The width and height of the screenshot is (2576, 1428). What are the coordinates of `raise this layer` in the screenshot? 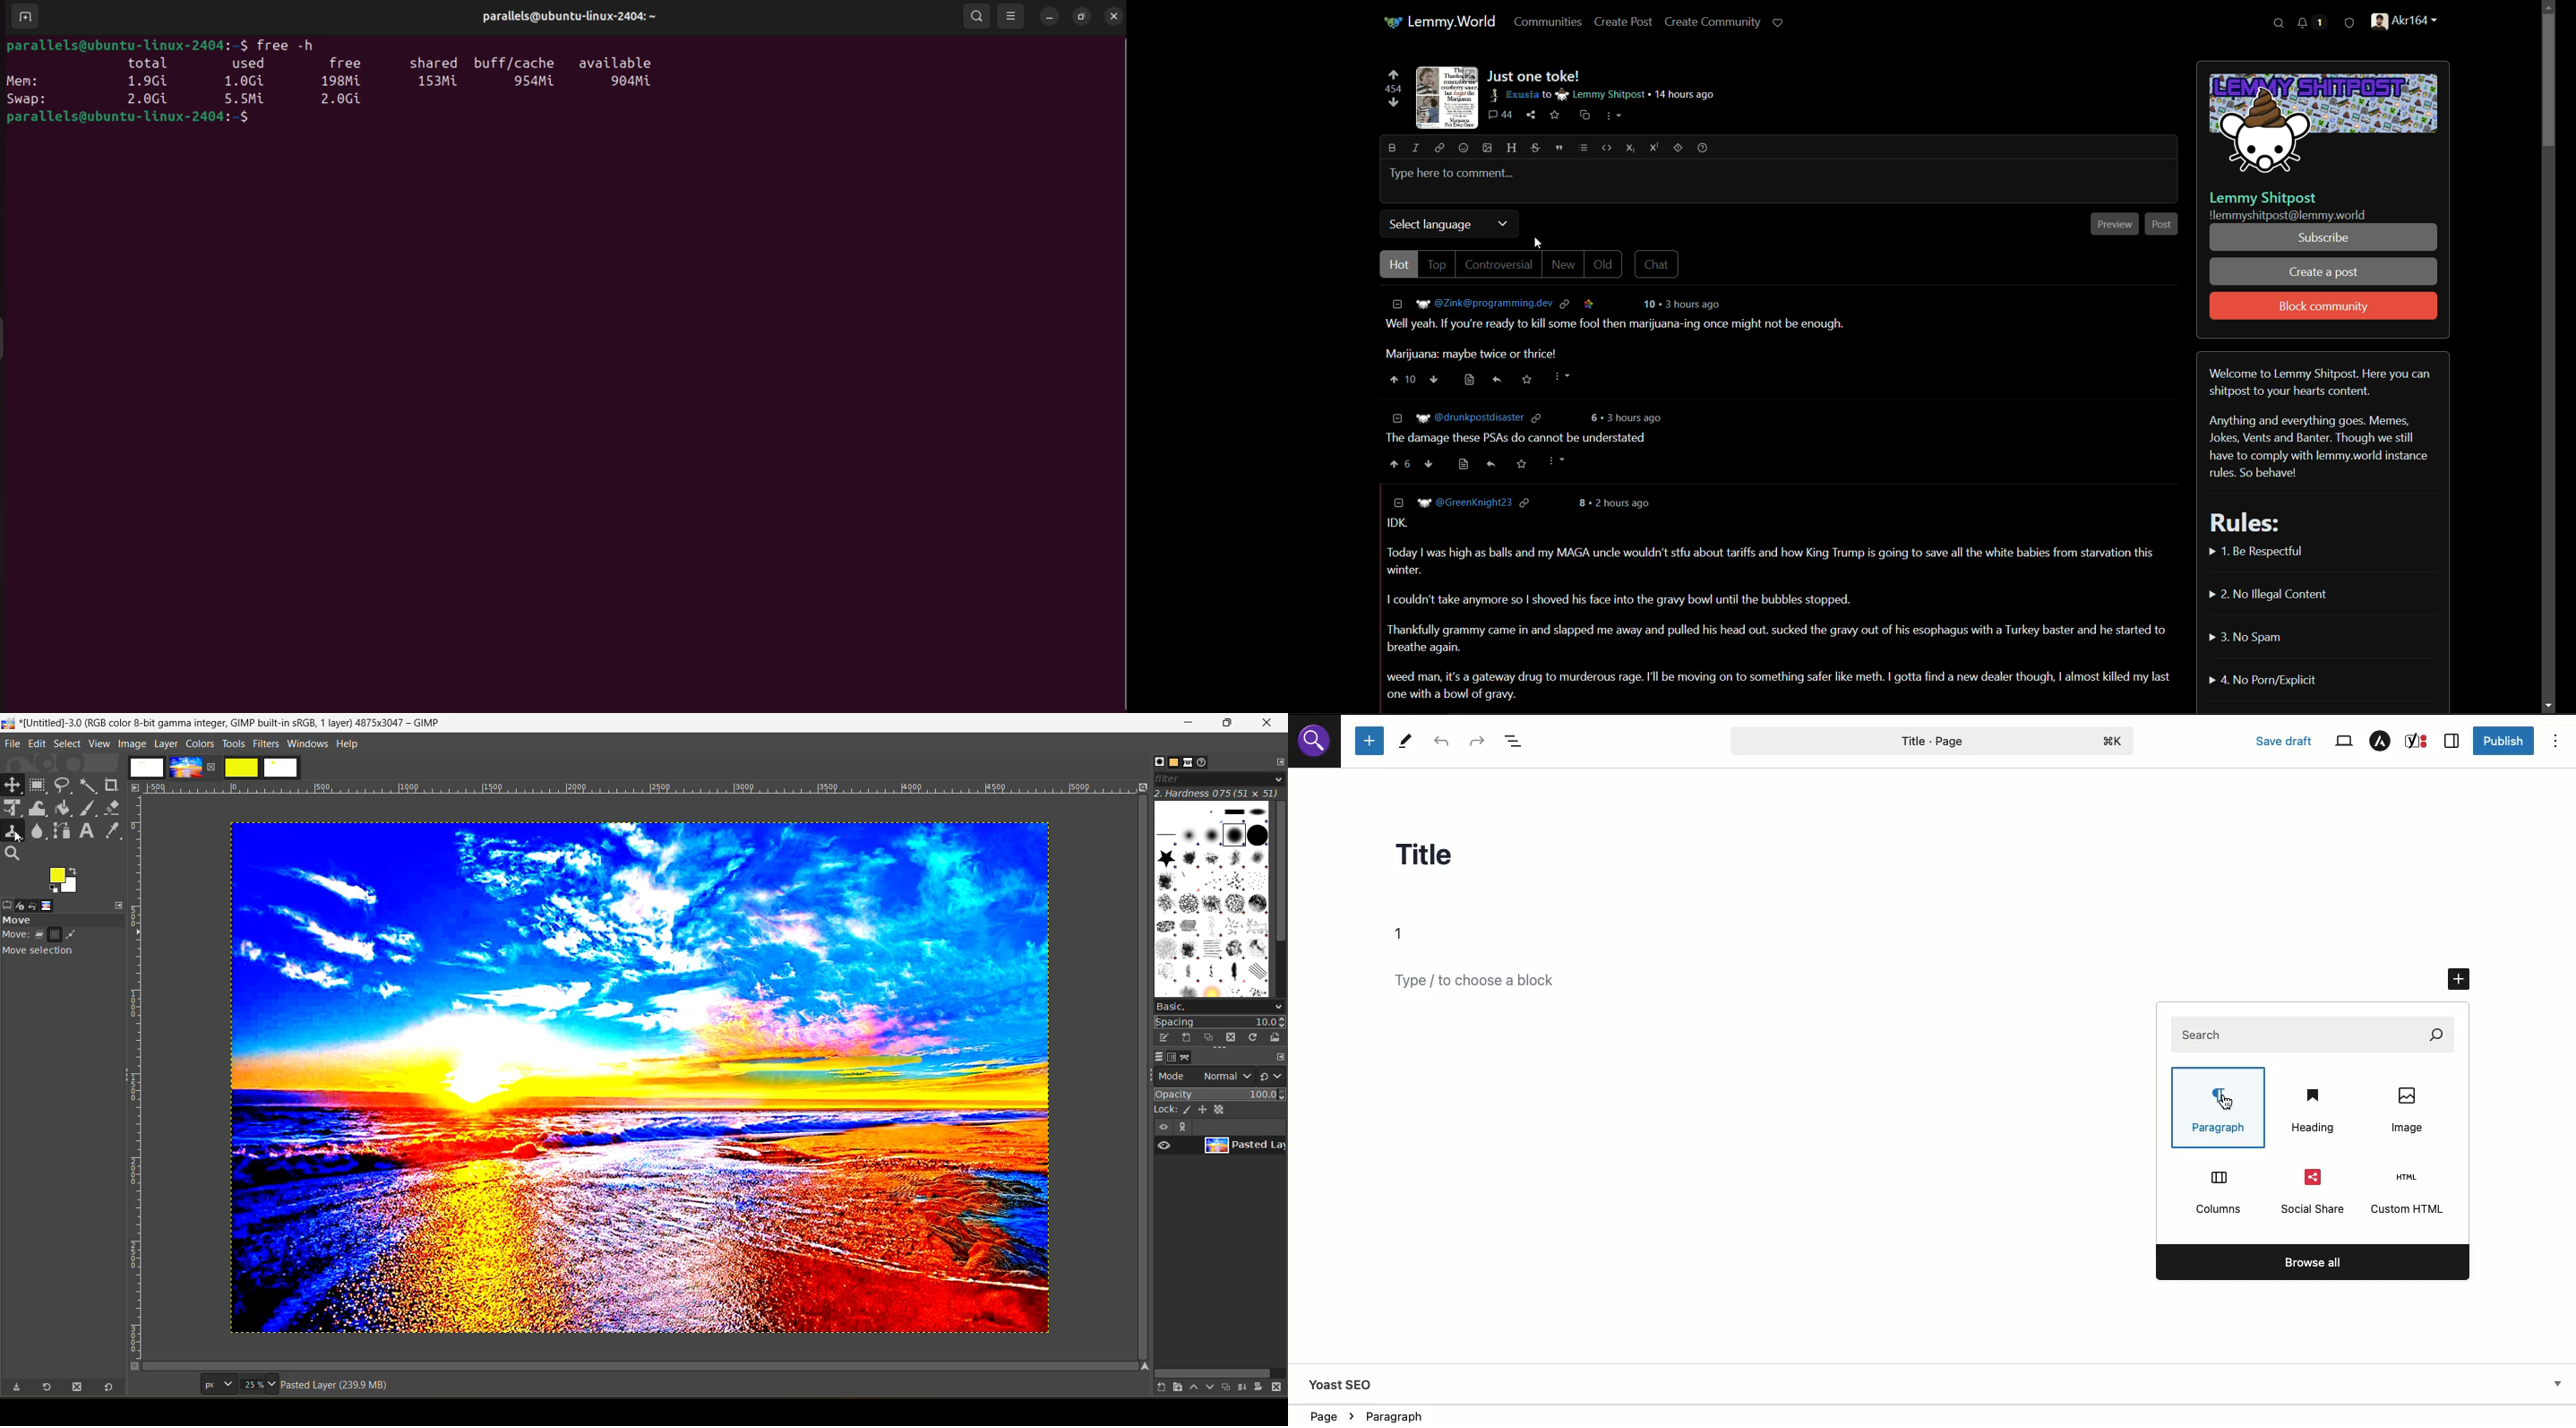 It's located at (1188, 1389).